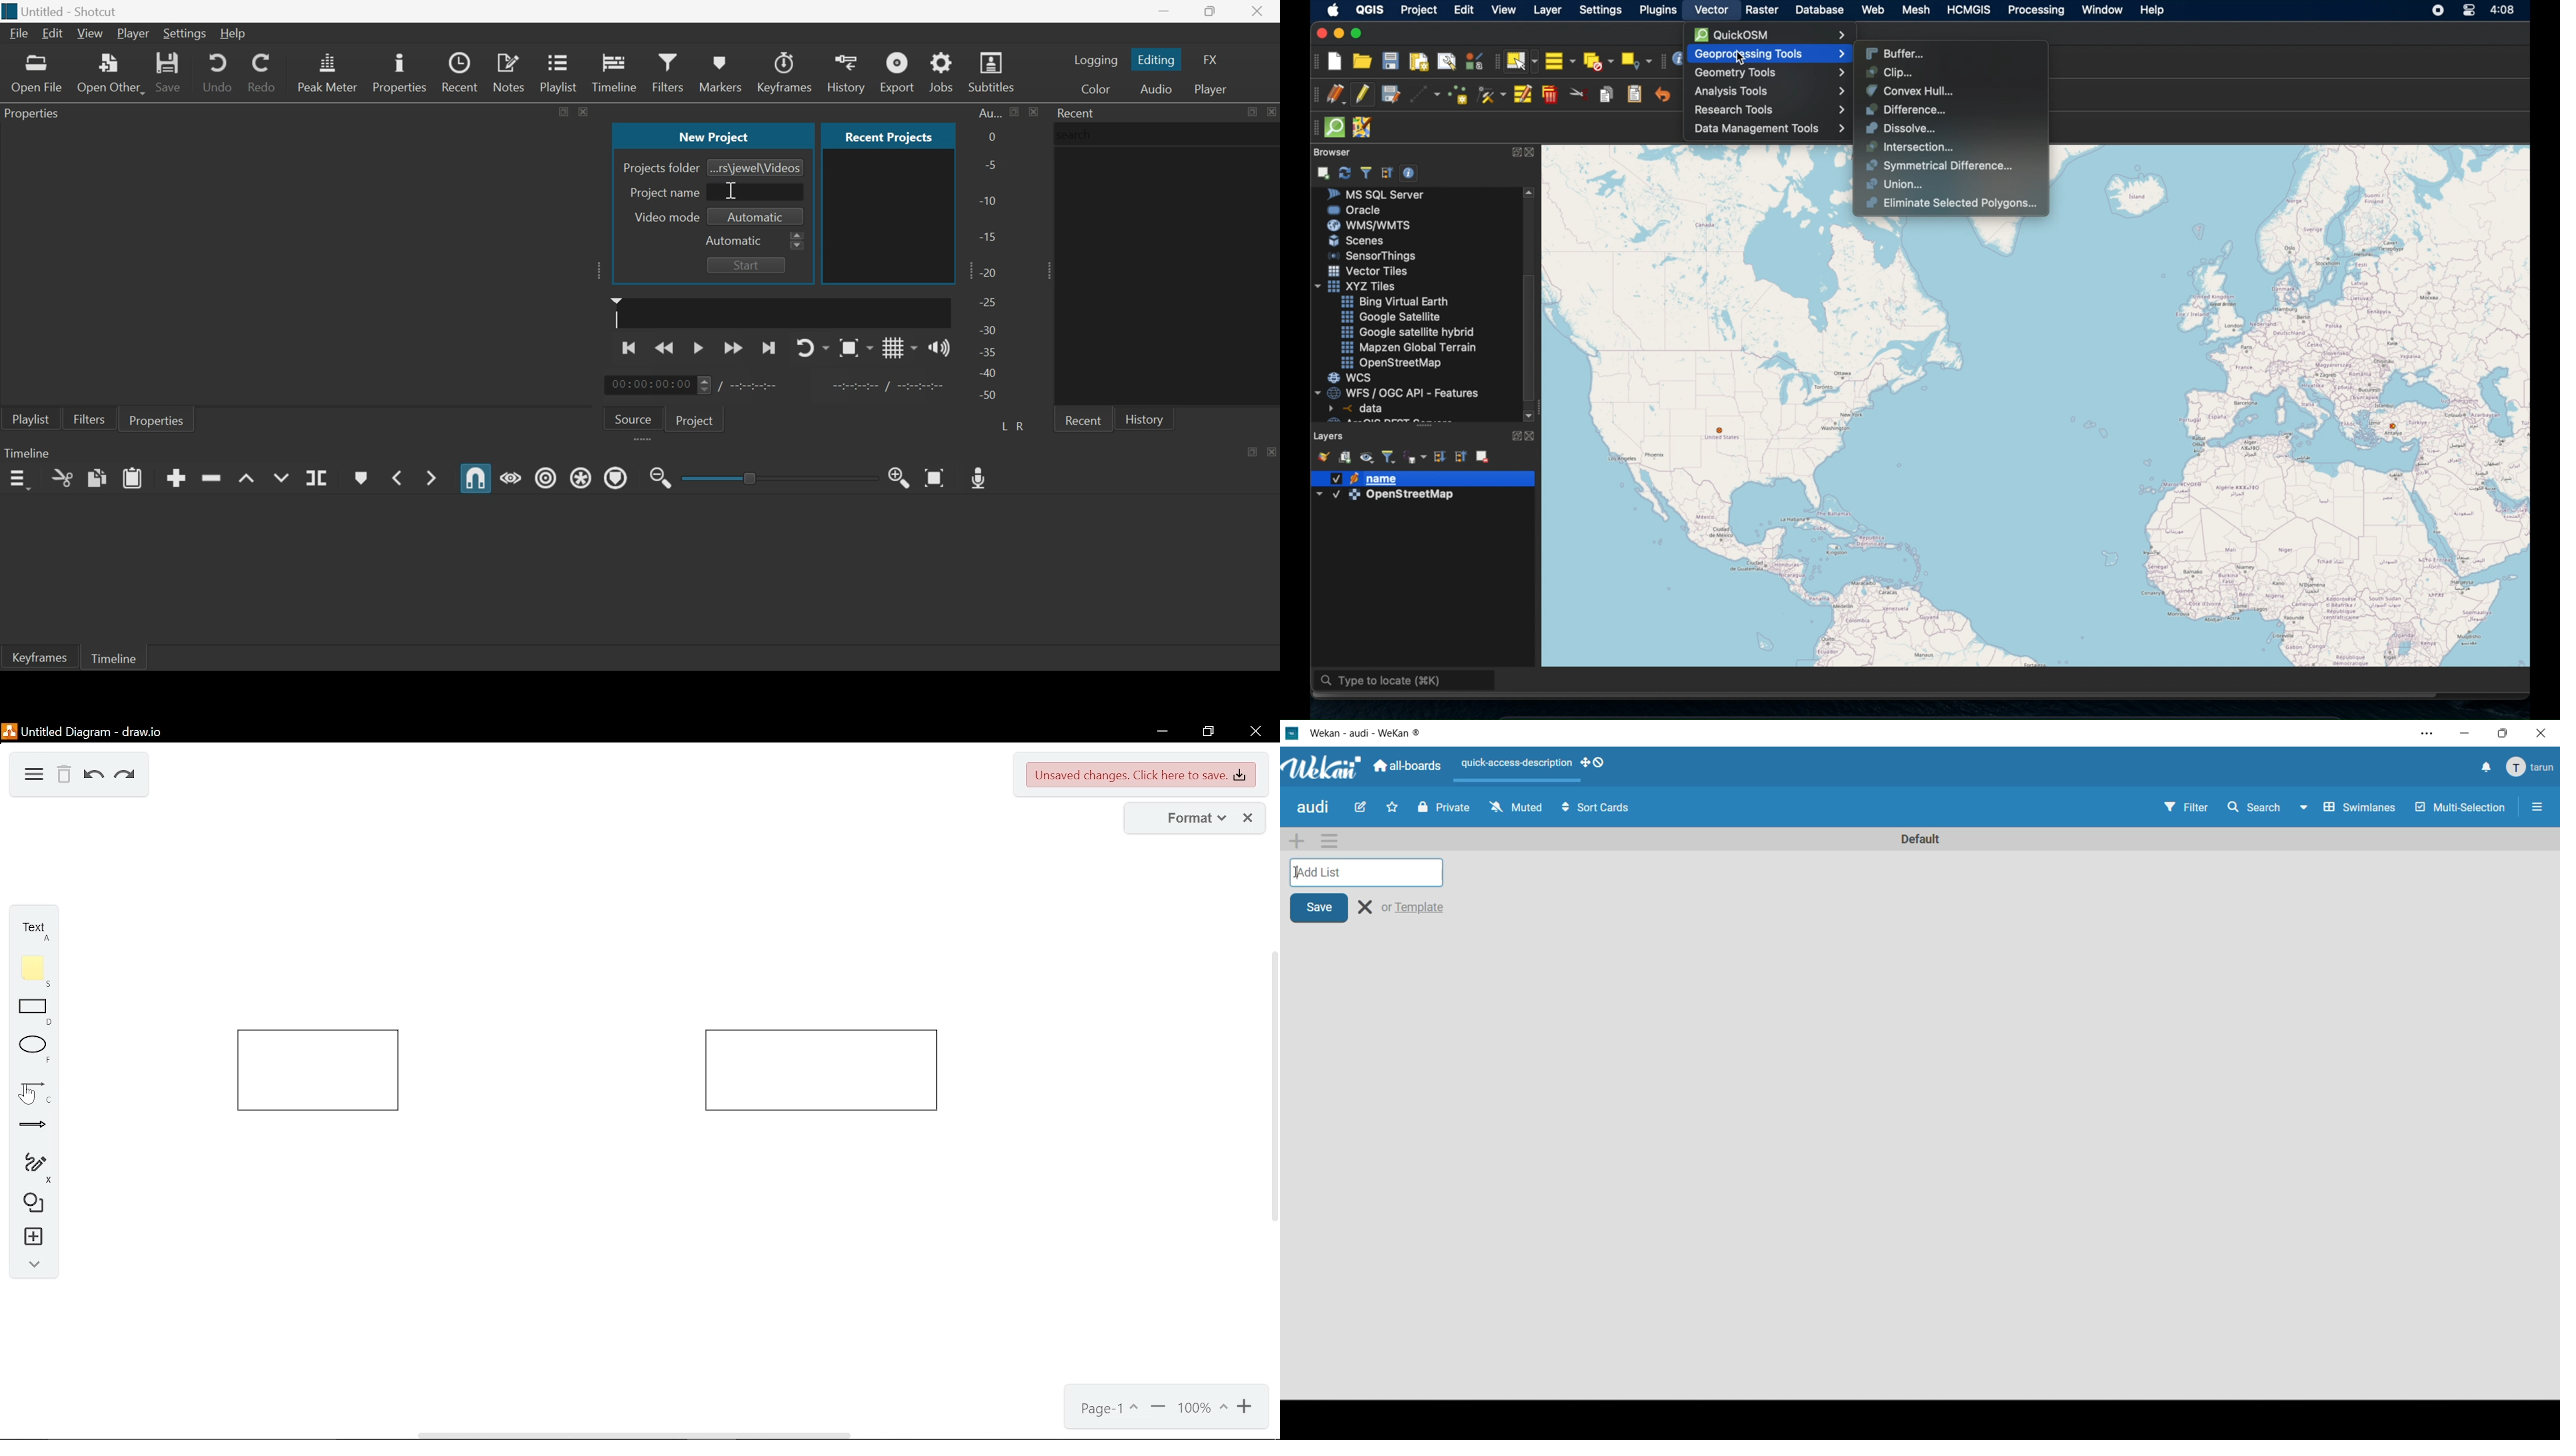 This screenshot has width=2576, height=1456. What do you see at coordinates (32, 970) in the screenshot?
I see `note` at bounding box center [32, 970].